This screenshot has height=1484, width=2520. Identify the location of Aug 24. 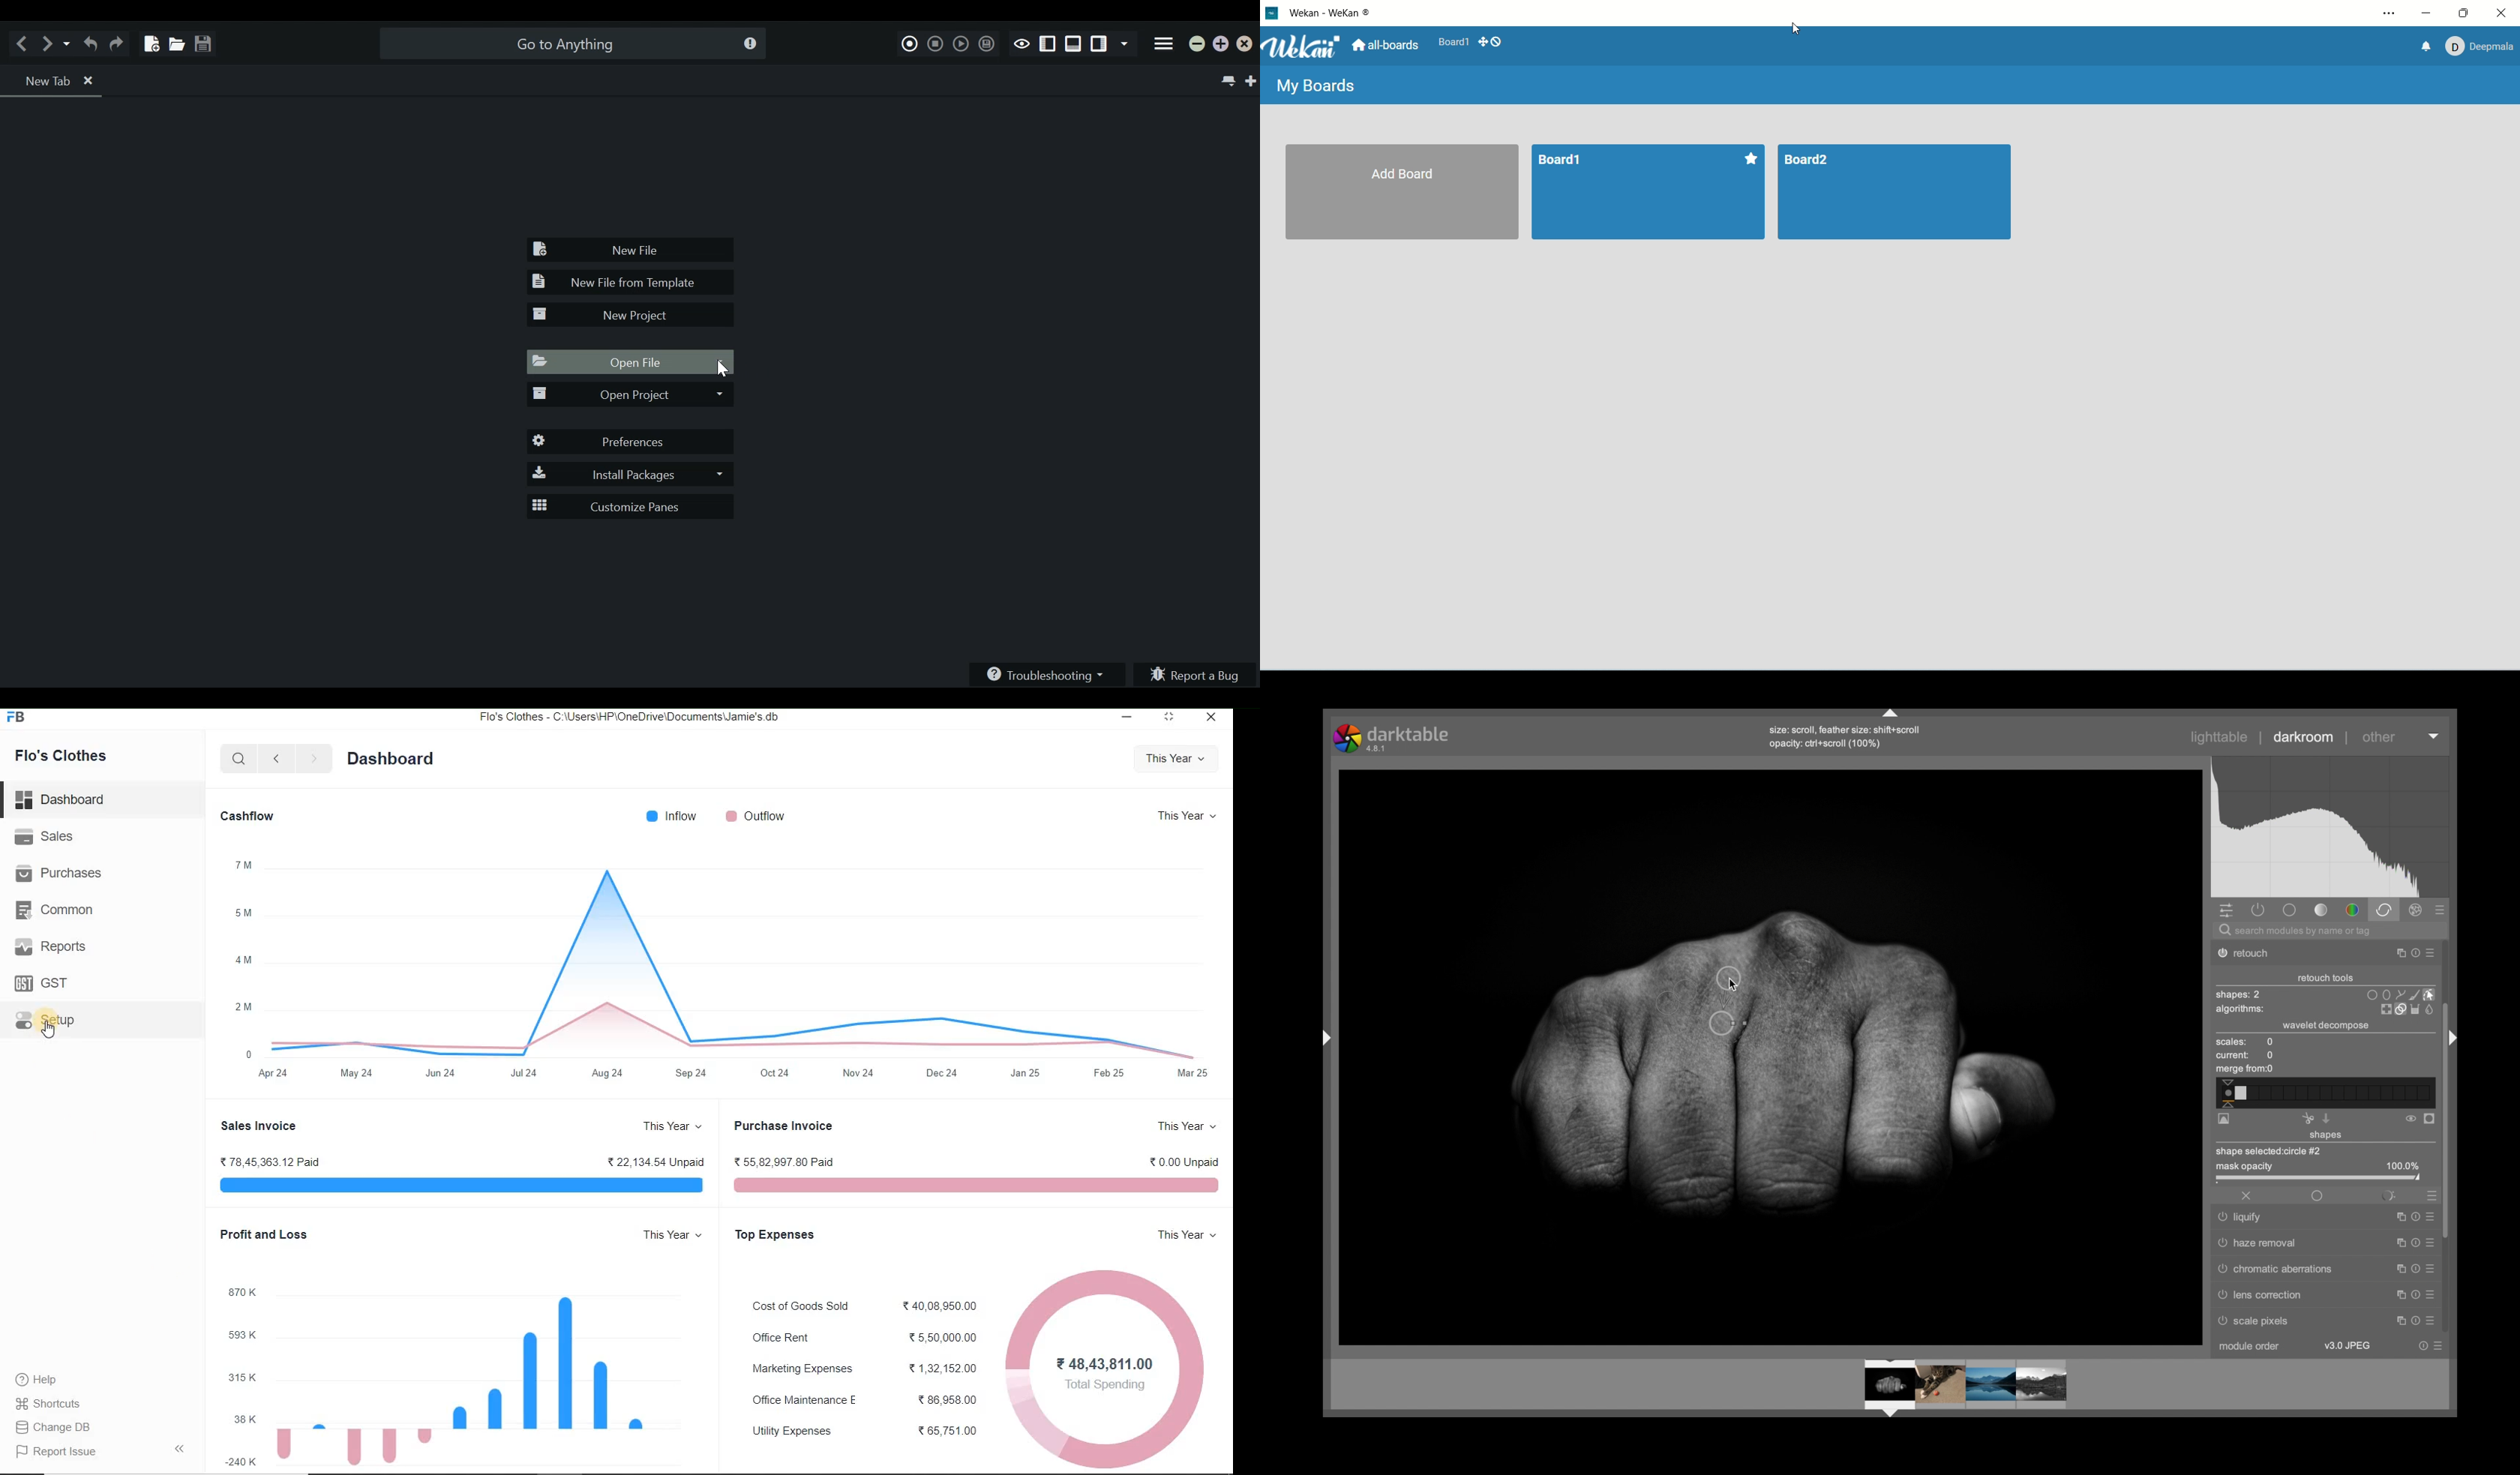
(612, 1075).